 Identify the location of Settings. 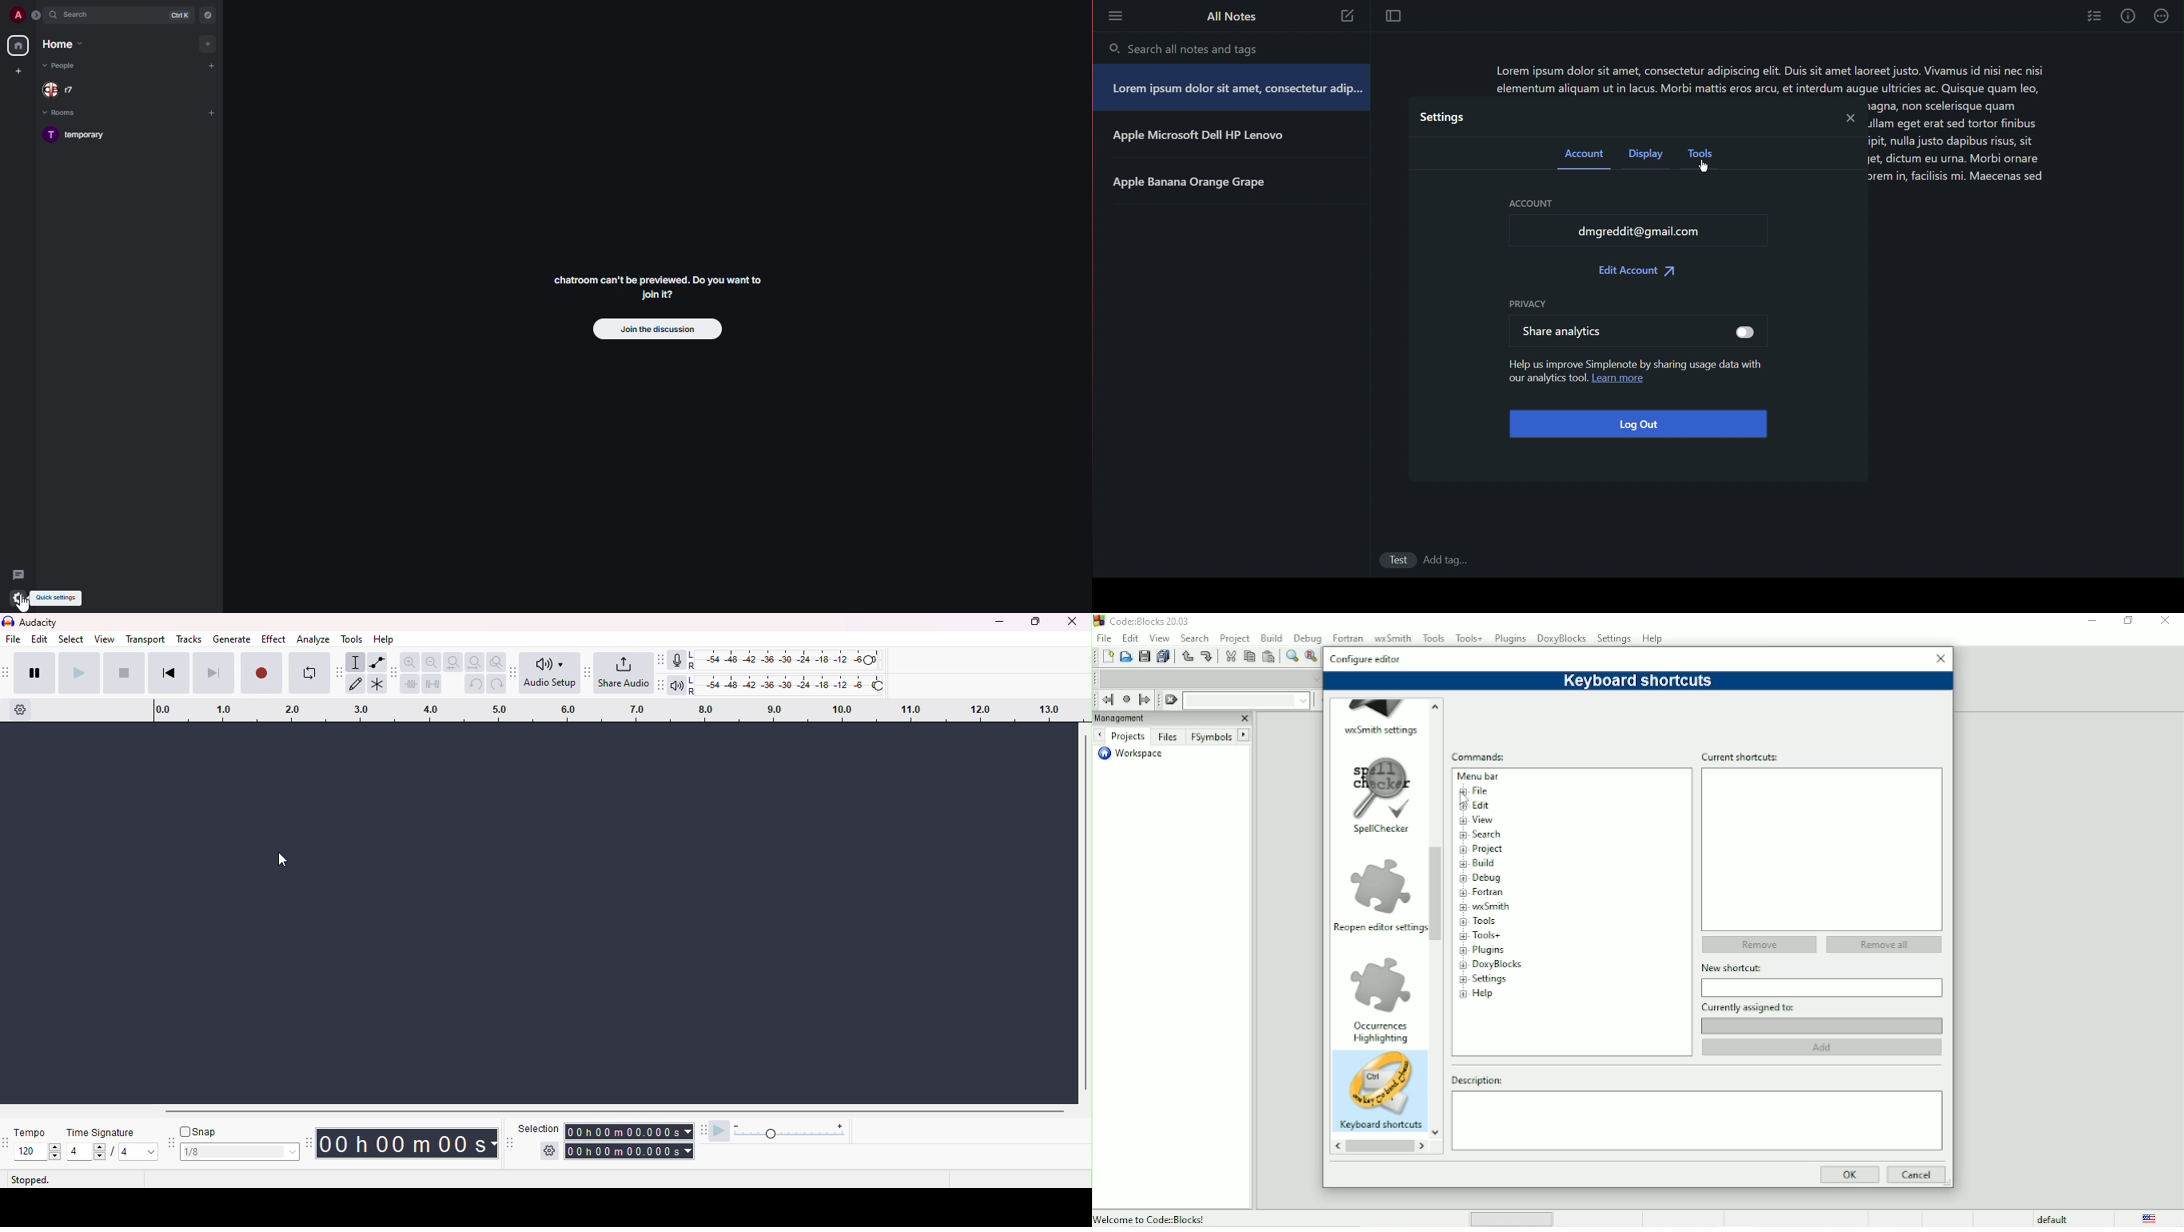
(1441, 117).